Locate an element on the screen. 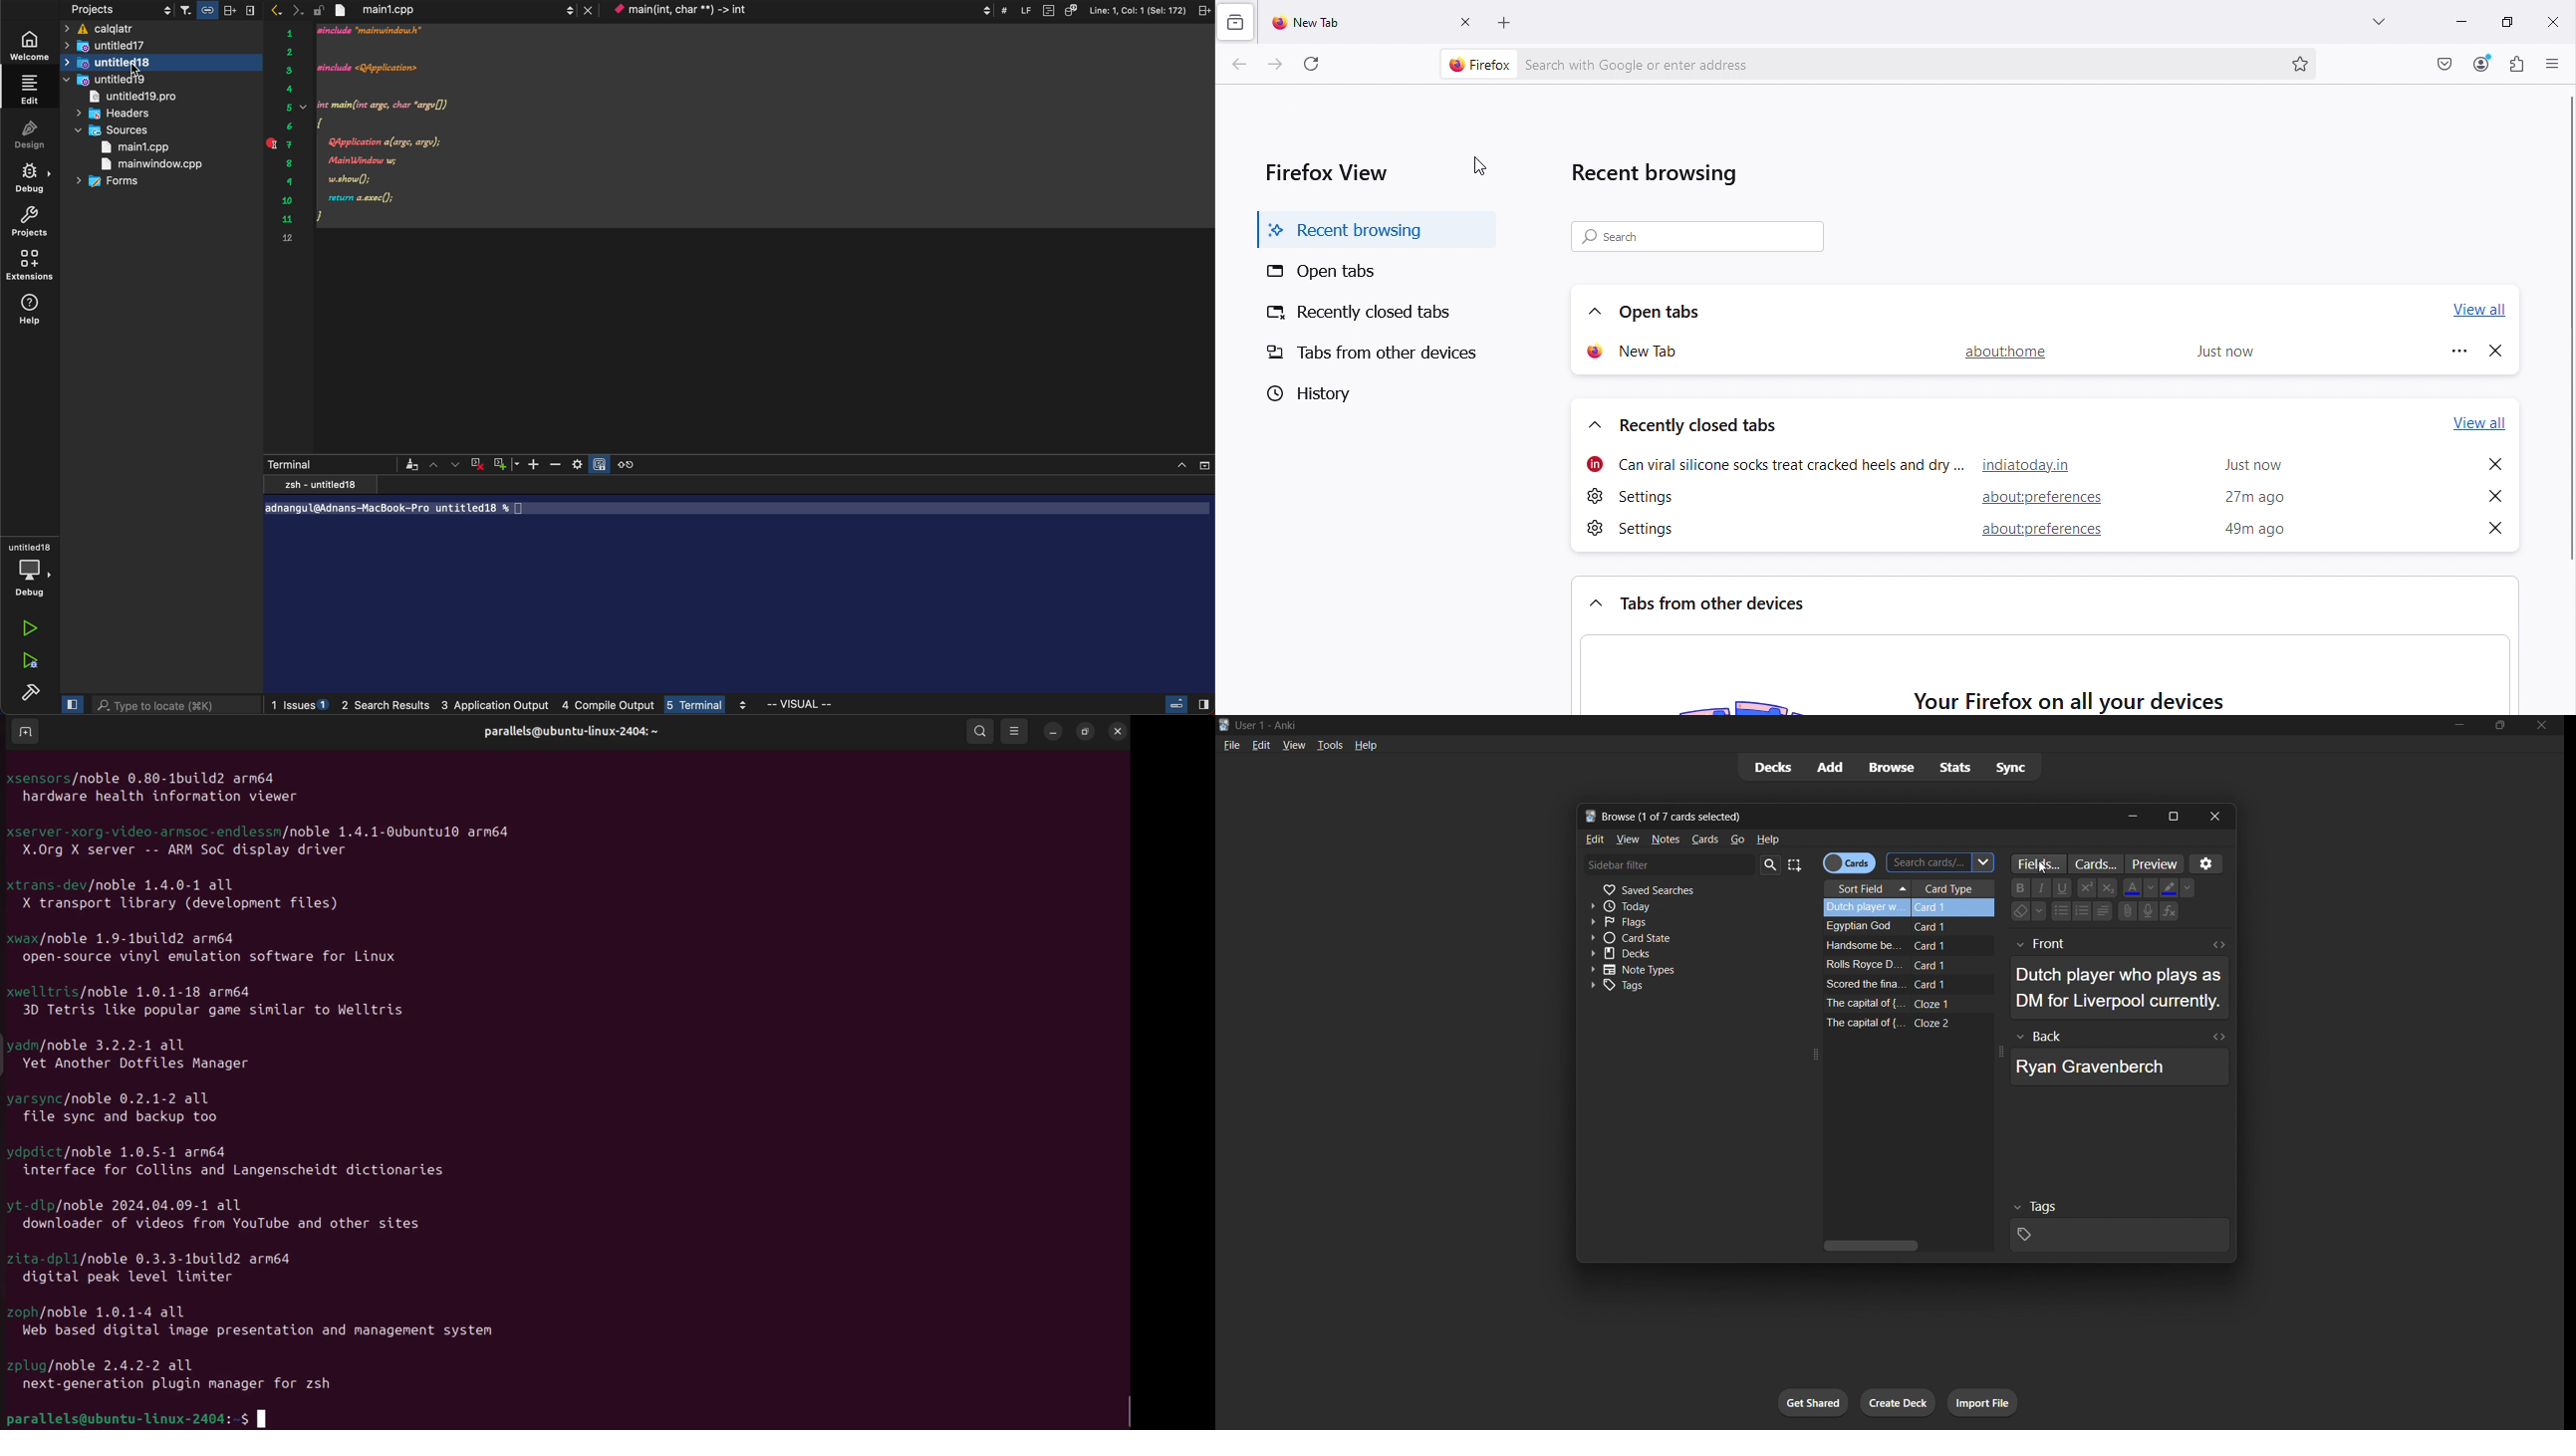 This screenshot has height=1456, width=2576. close slidebar is located at coordinates (1186, 705).